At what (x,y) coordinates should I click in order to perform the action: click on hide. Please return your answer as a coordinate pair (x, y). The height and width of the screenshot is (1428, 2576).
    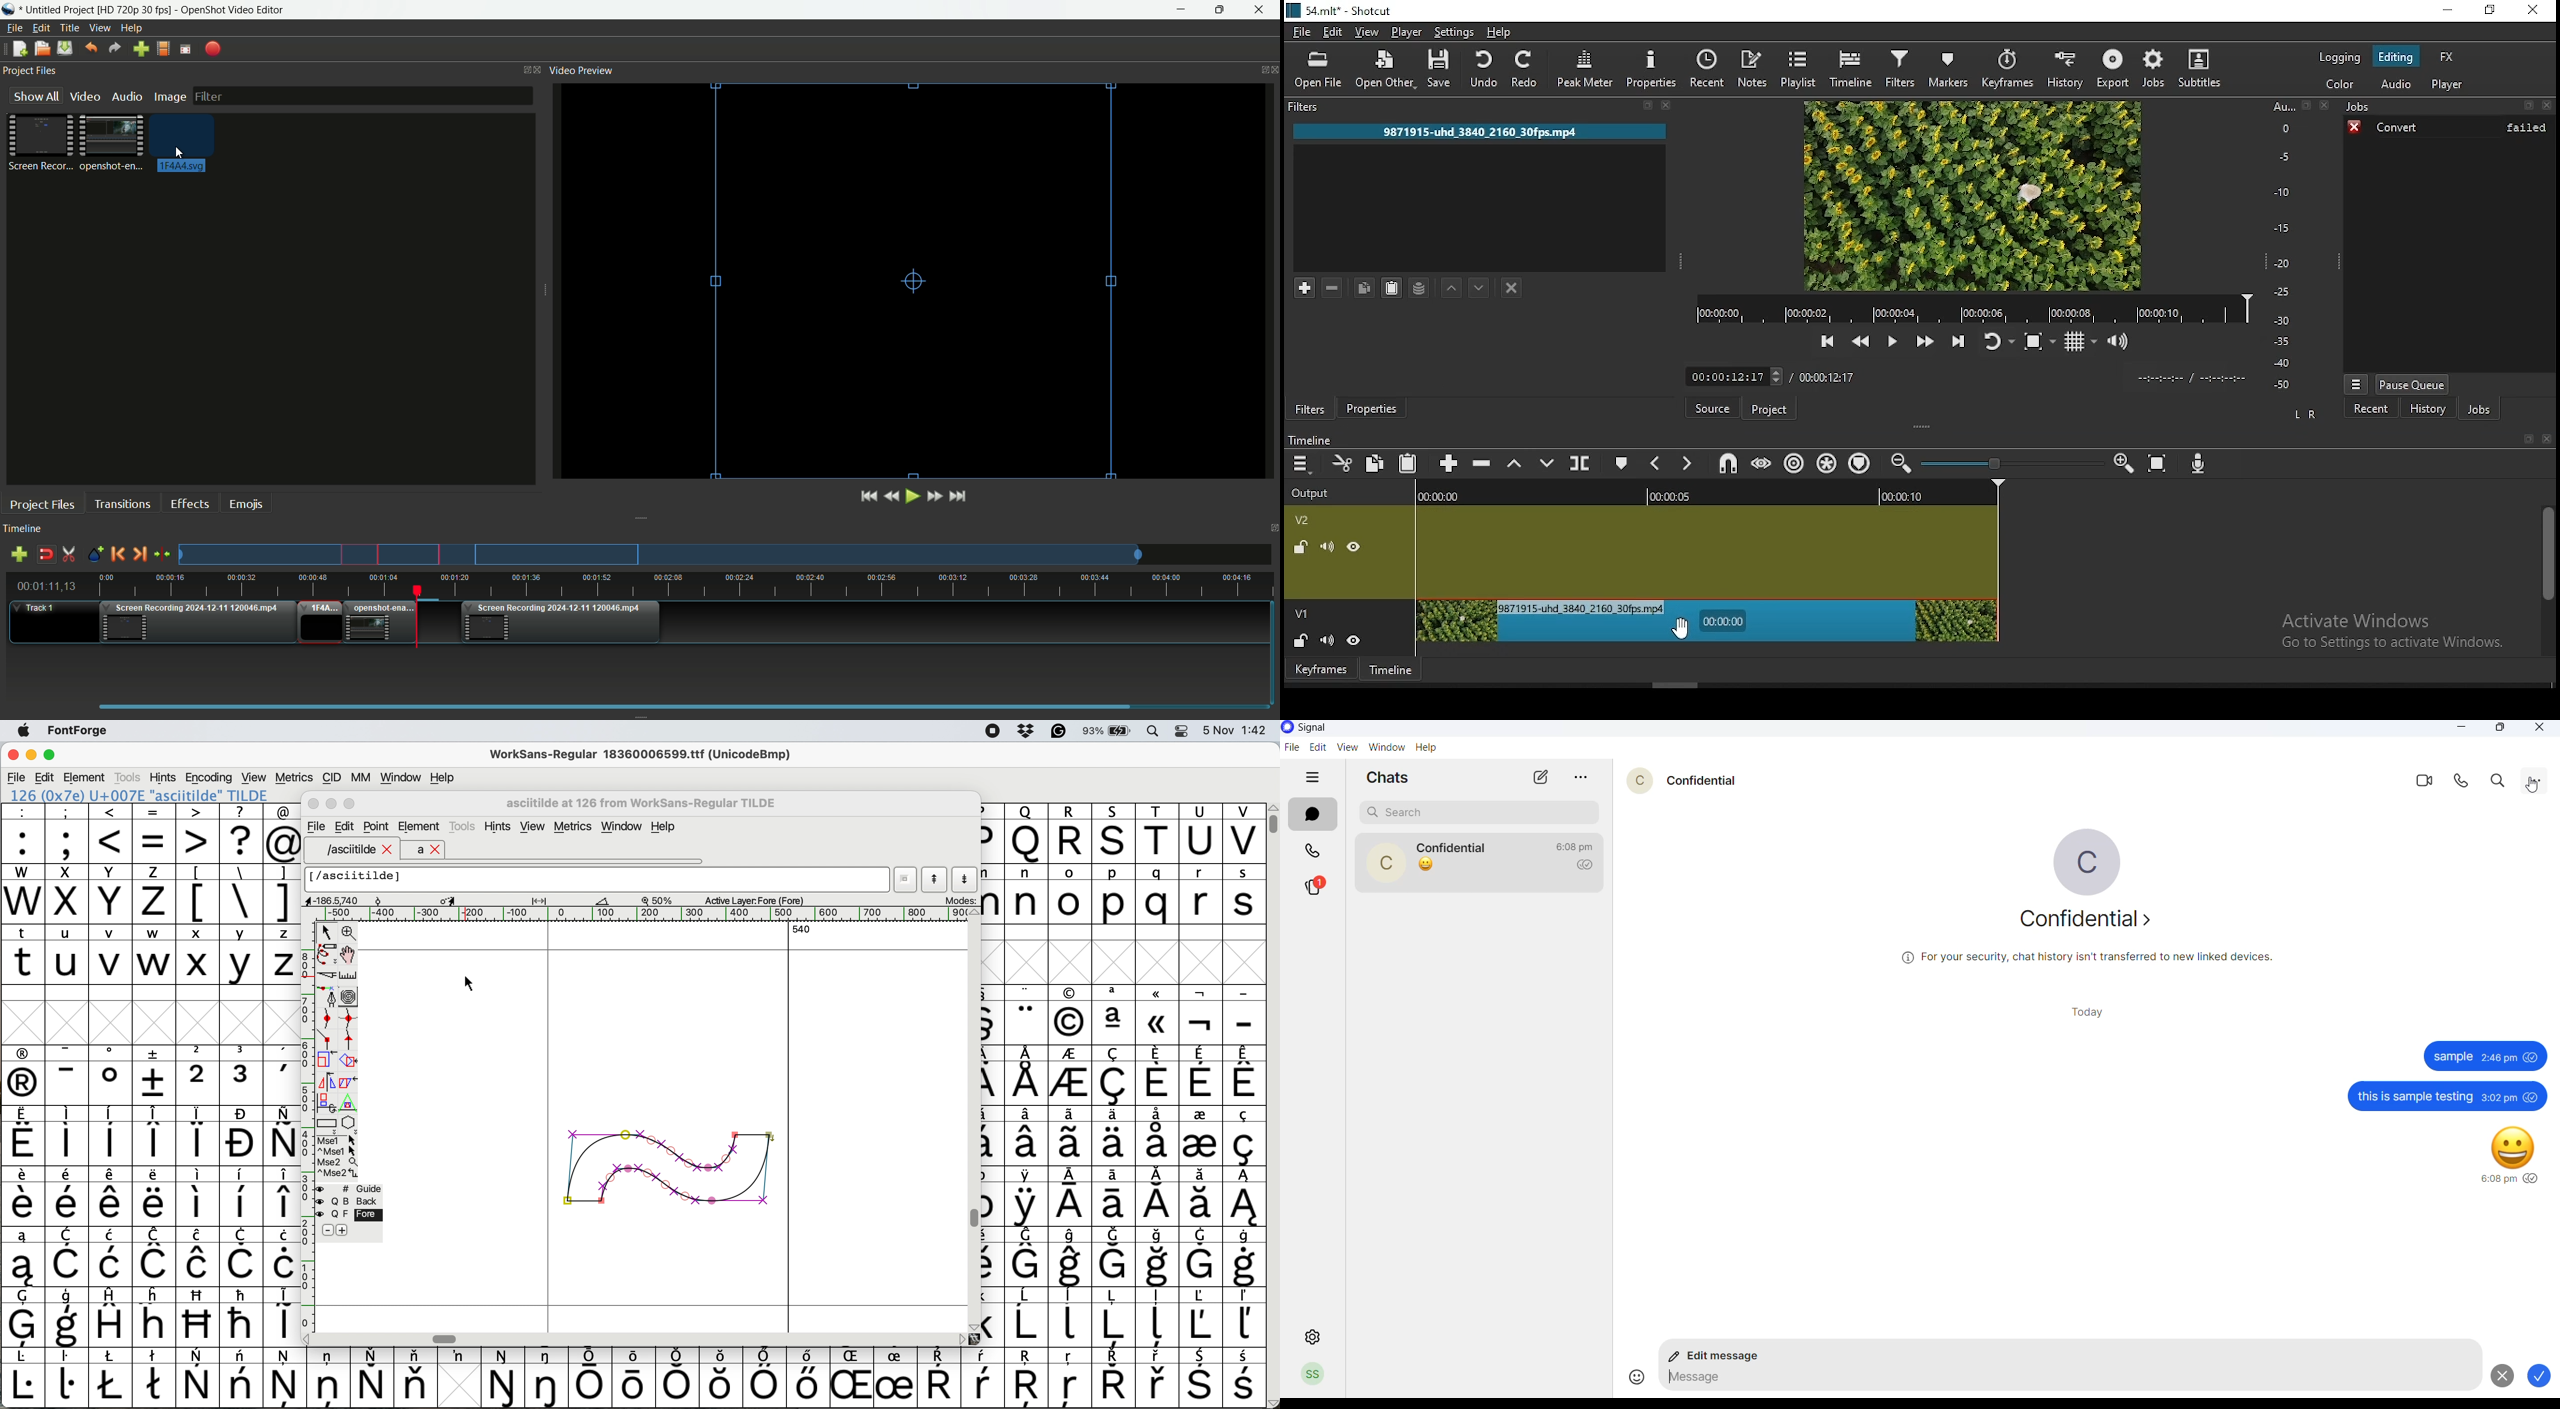
    Looking at the image, I should click on (1315, 777).